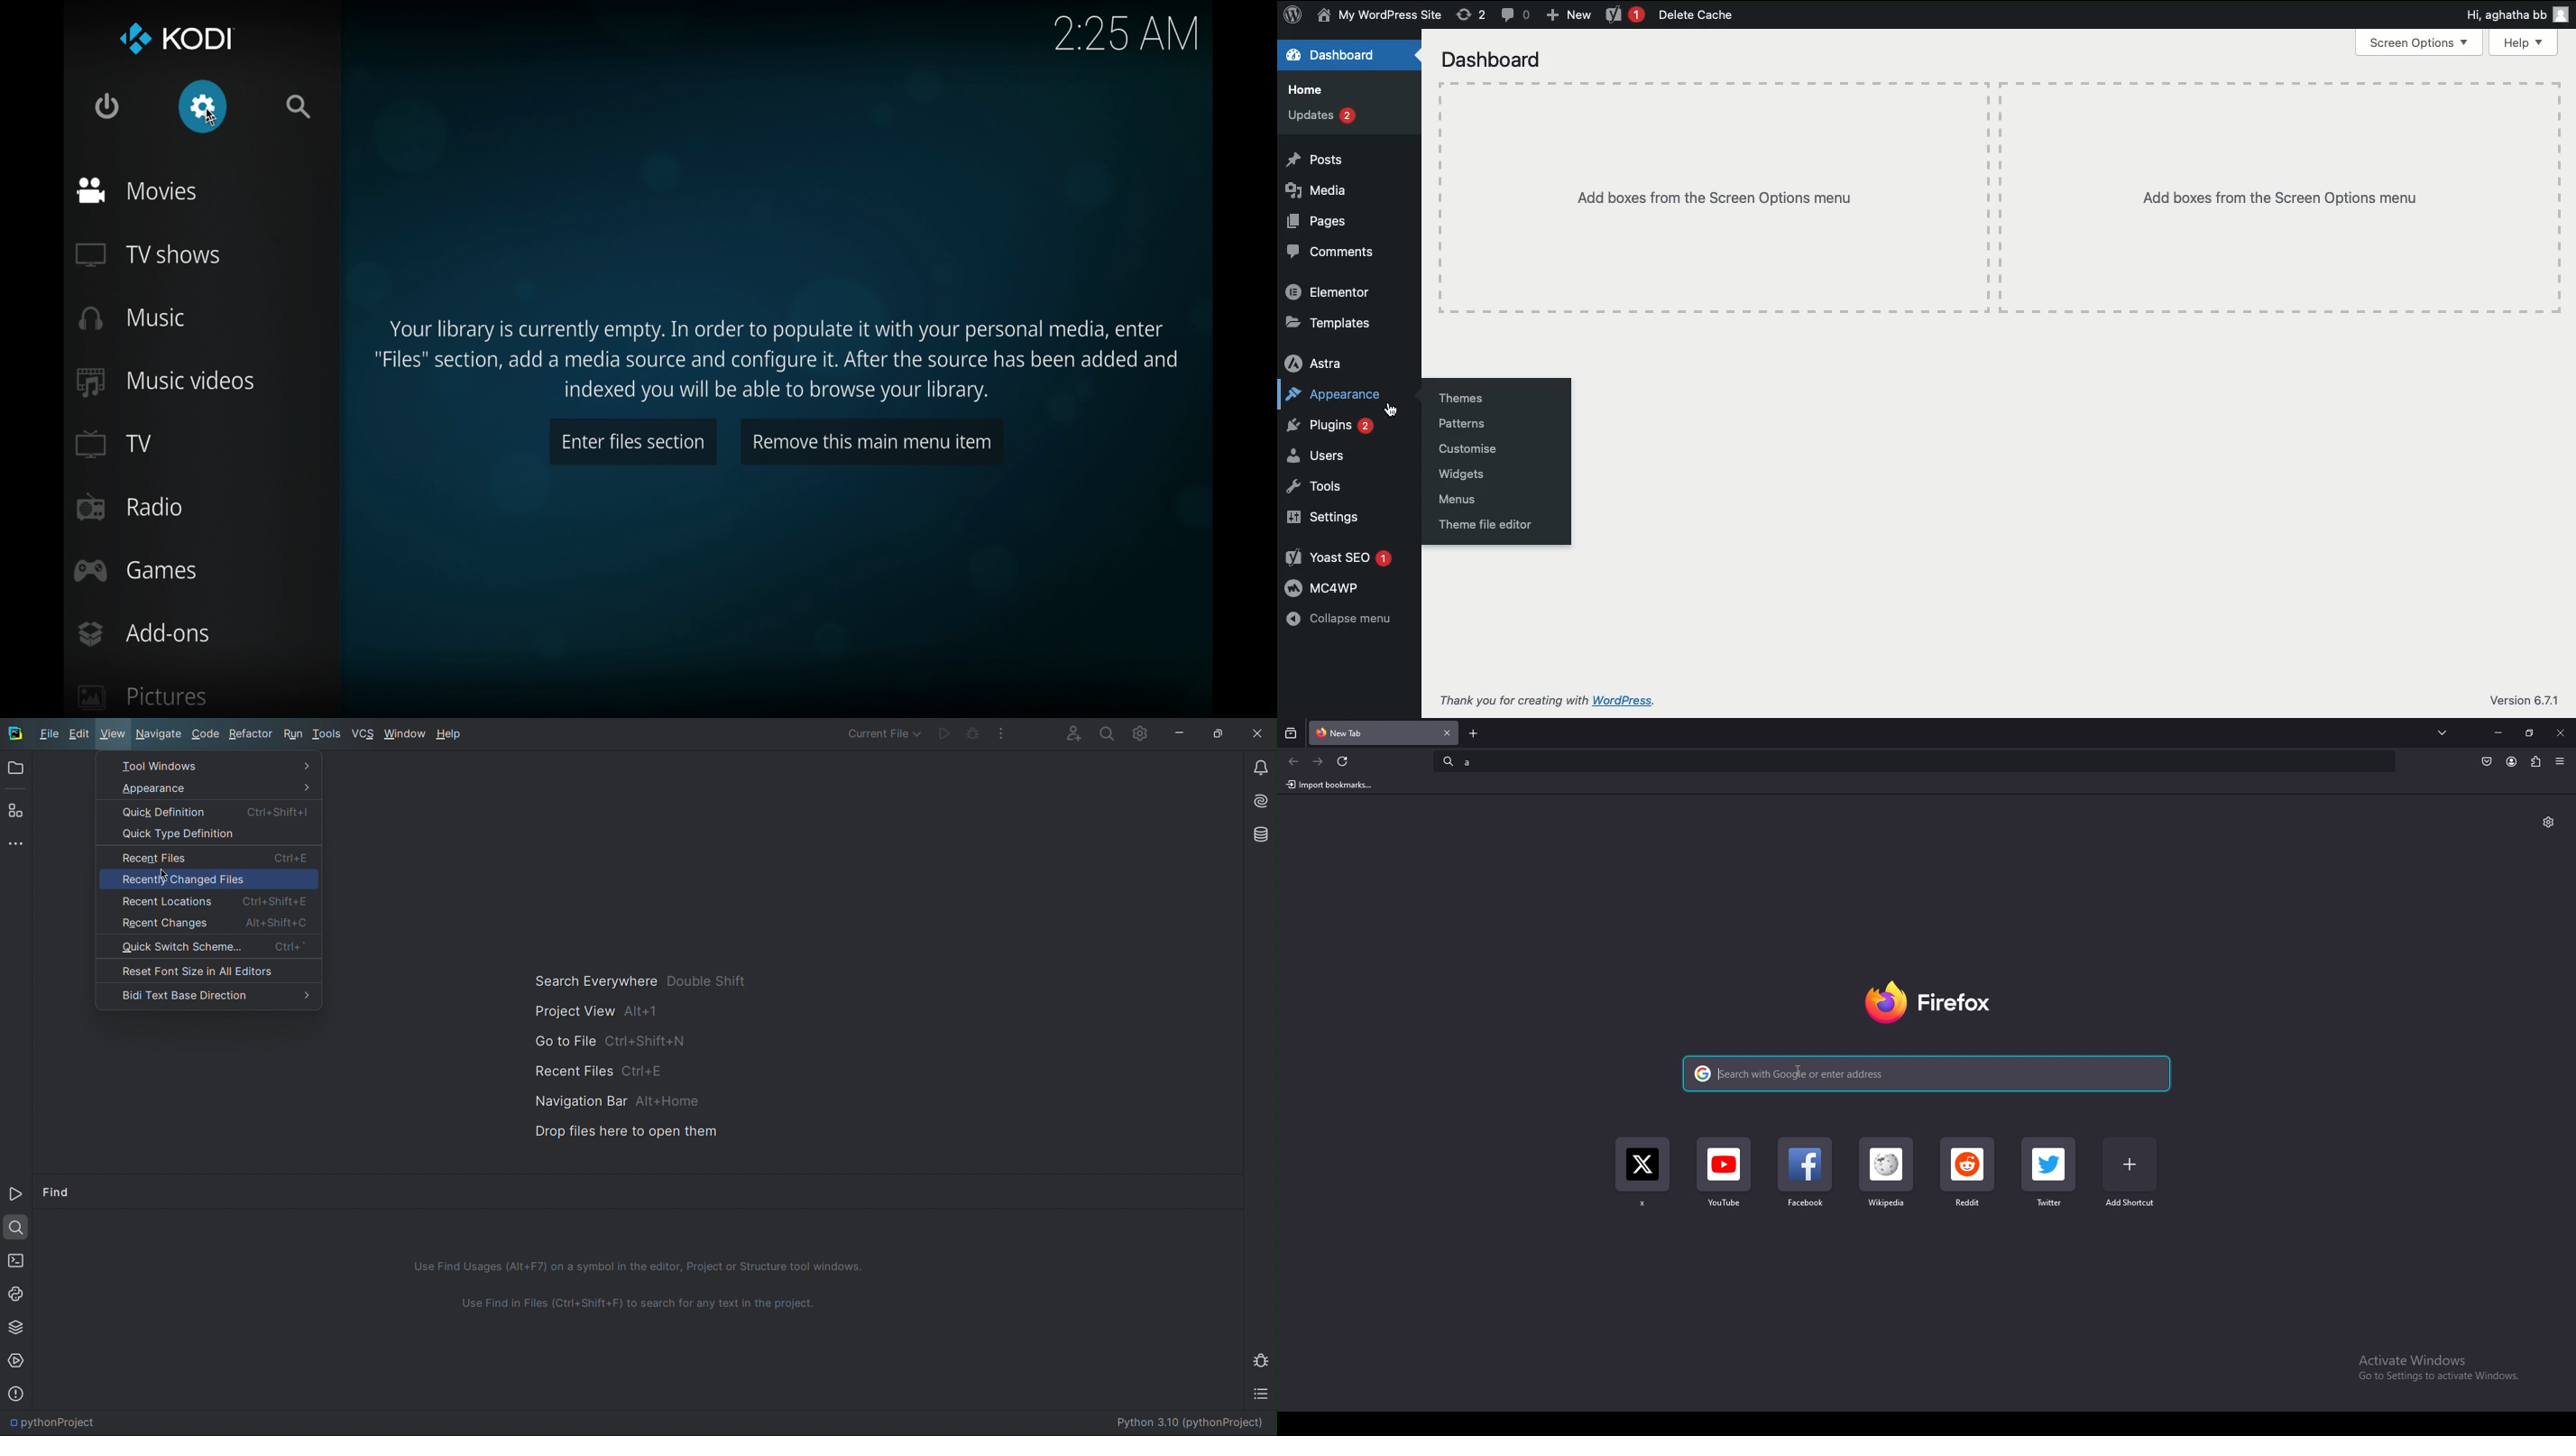  Describe the element at coordinates (1384, 16) in the screenshot. I see ` My WordPress Site` at that location.